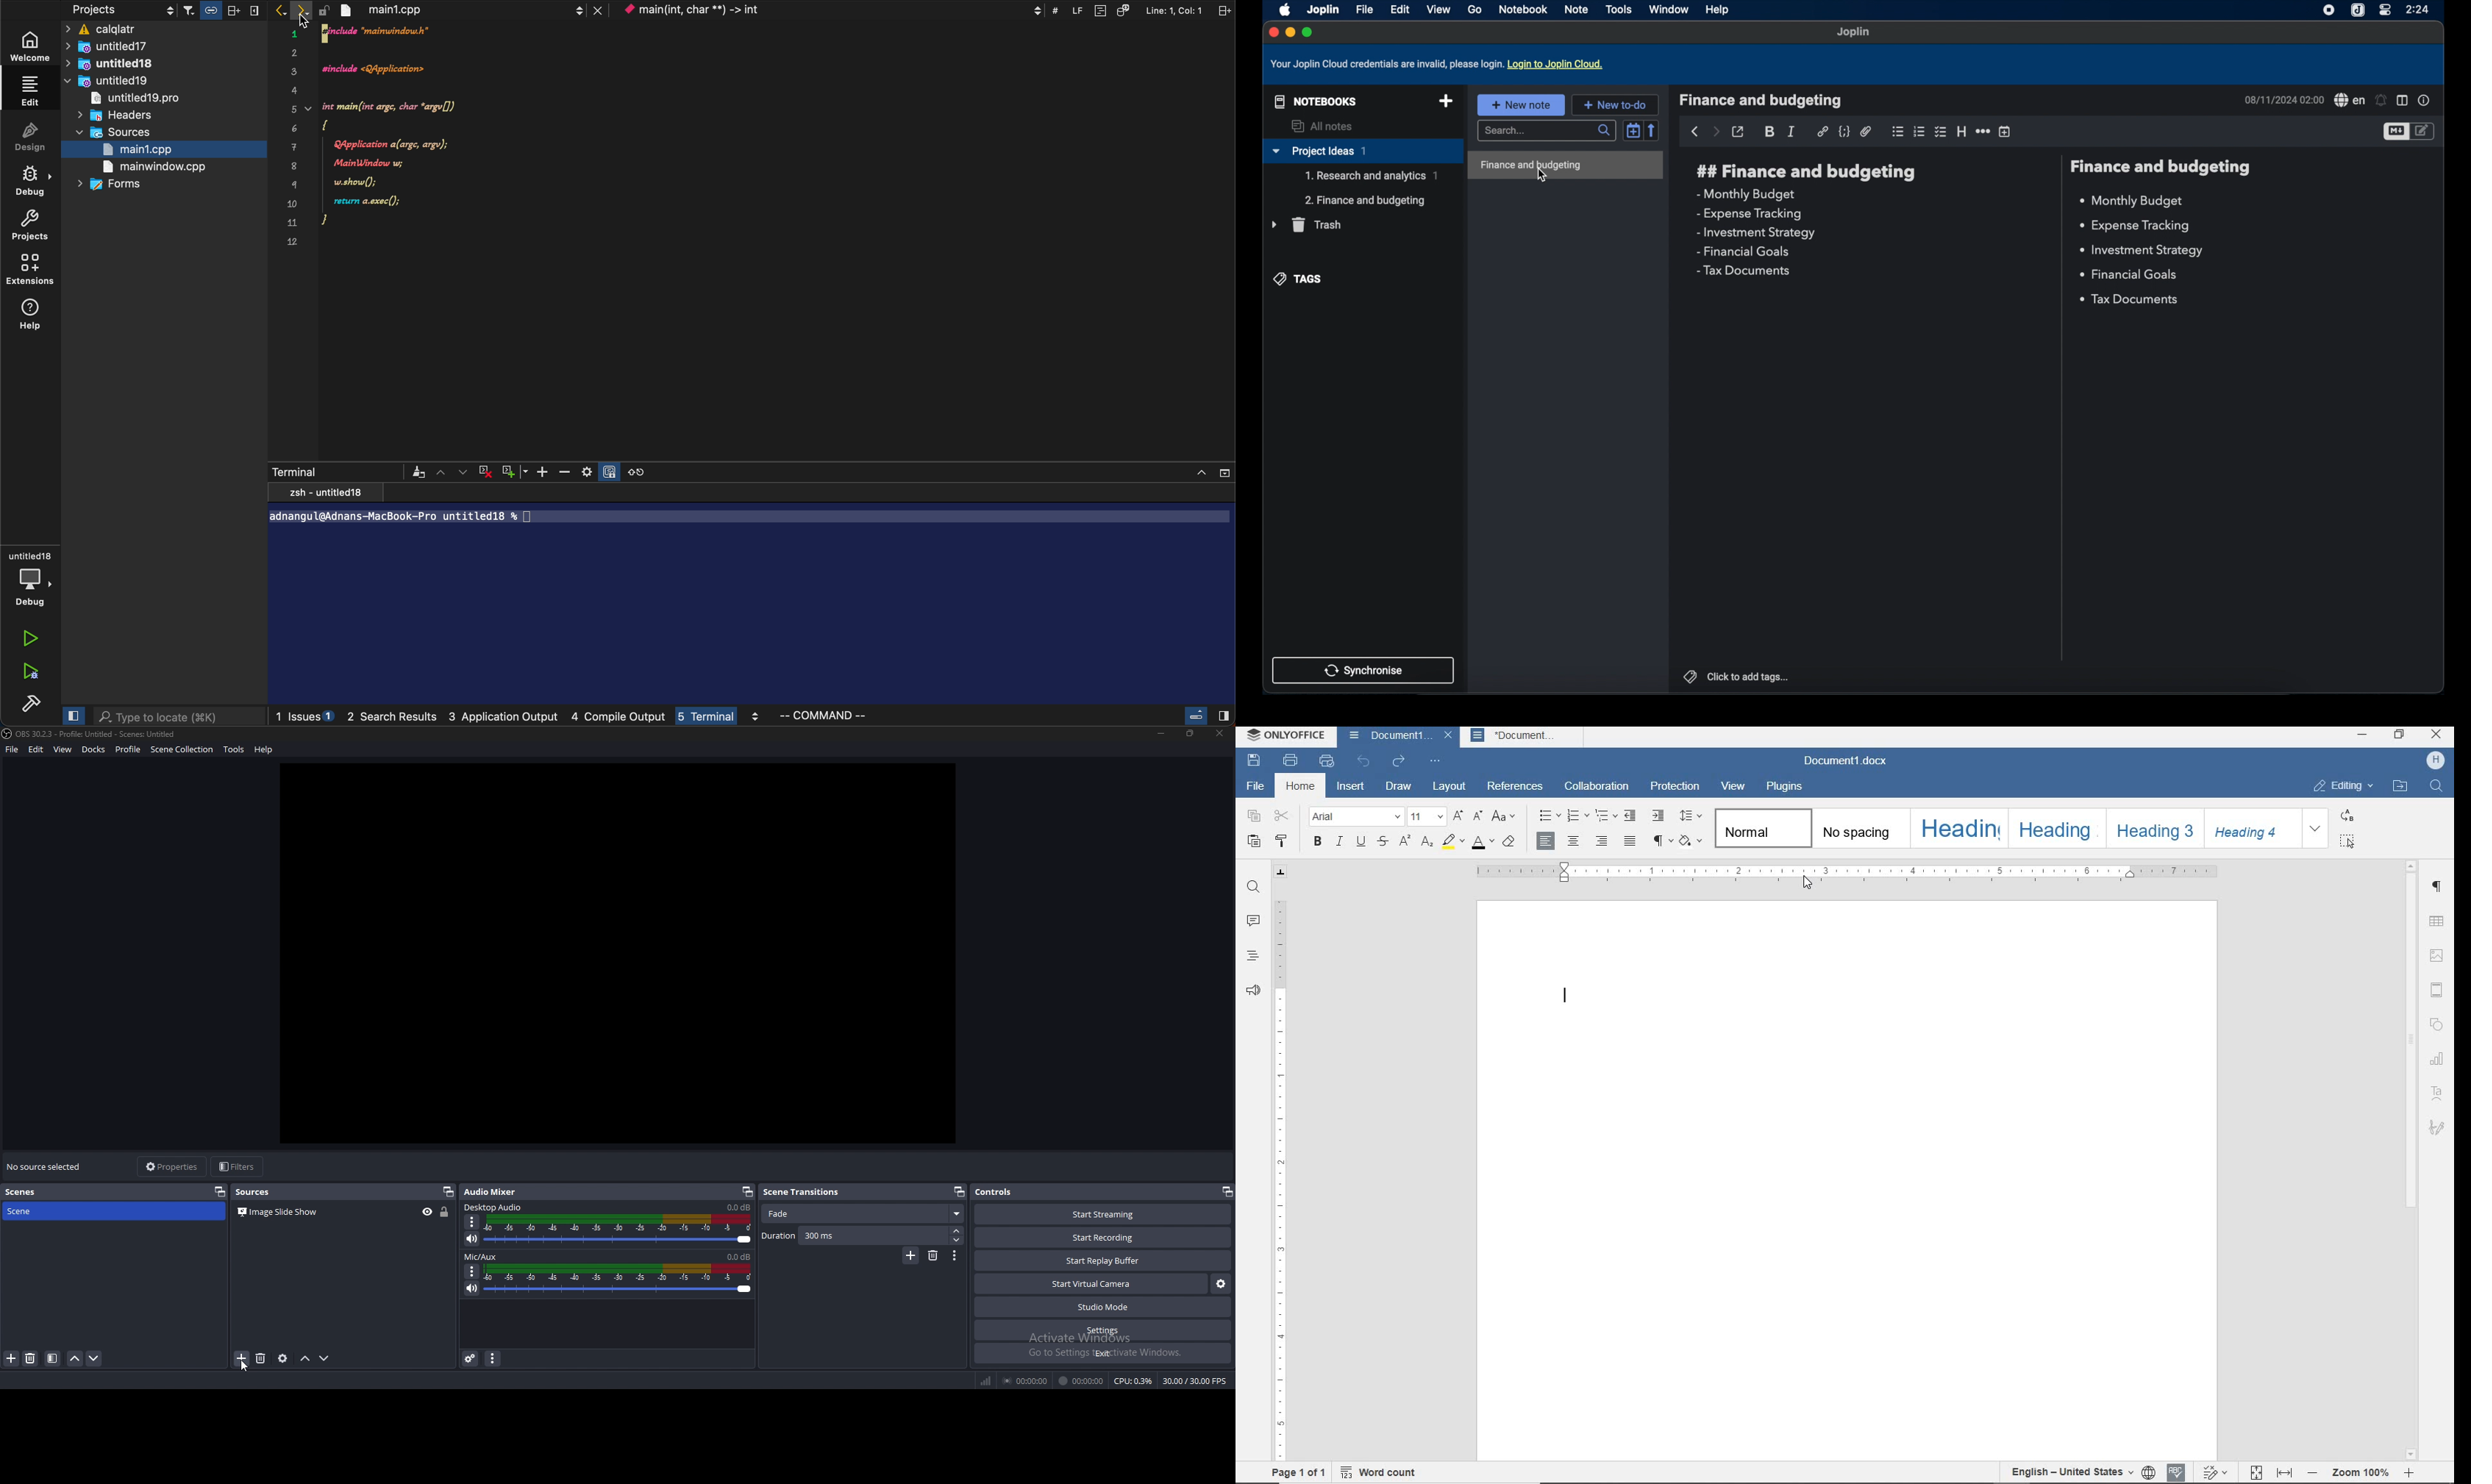 This screenshot has width=2492, height=1484. Describe the element at coordinates (737, 1207) in the screenshot. I see `volume level` at that location.